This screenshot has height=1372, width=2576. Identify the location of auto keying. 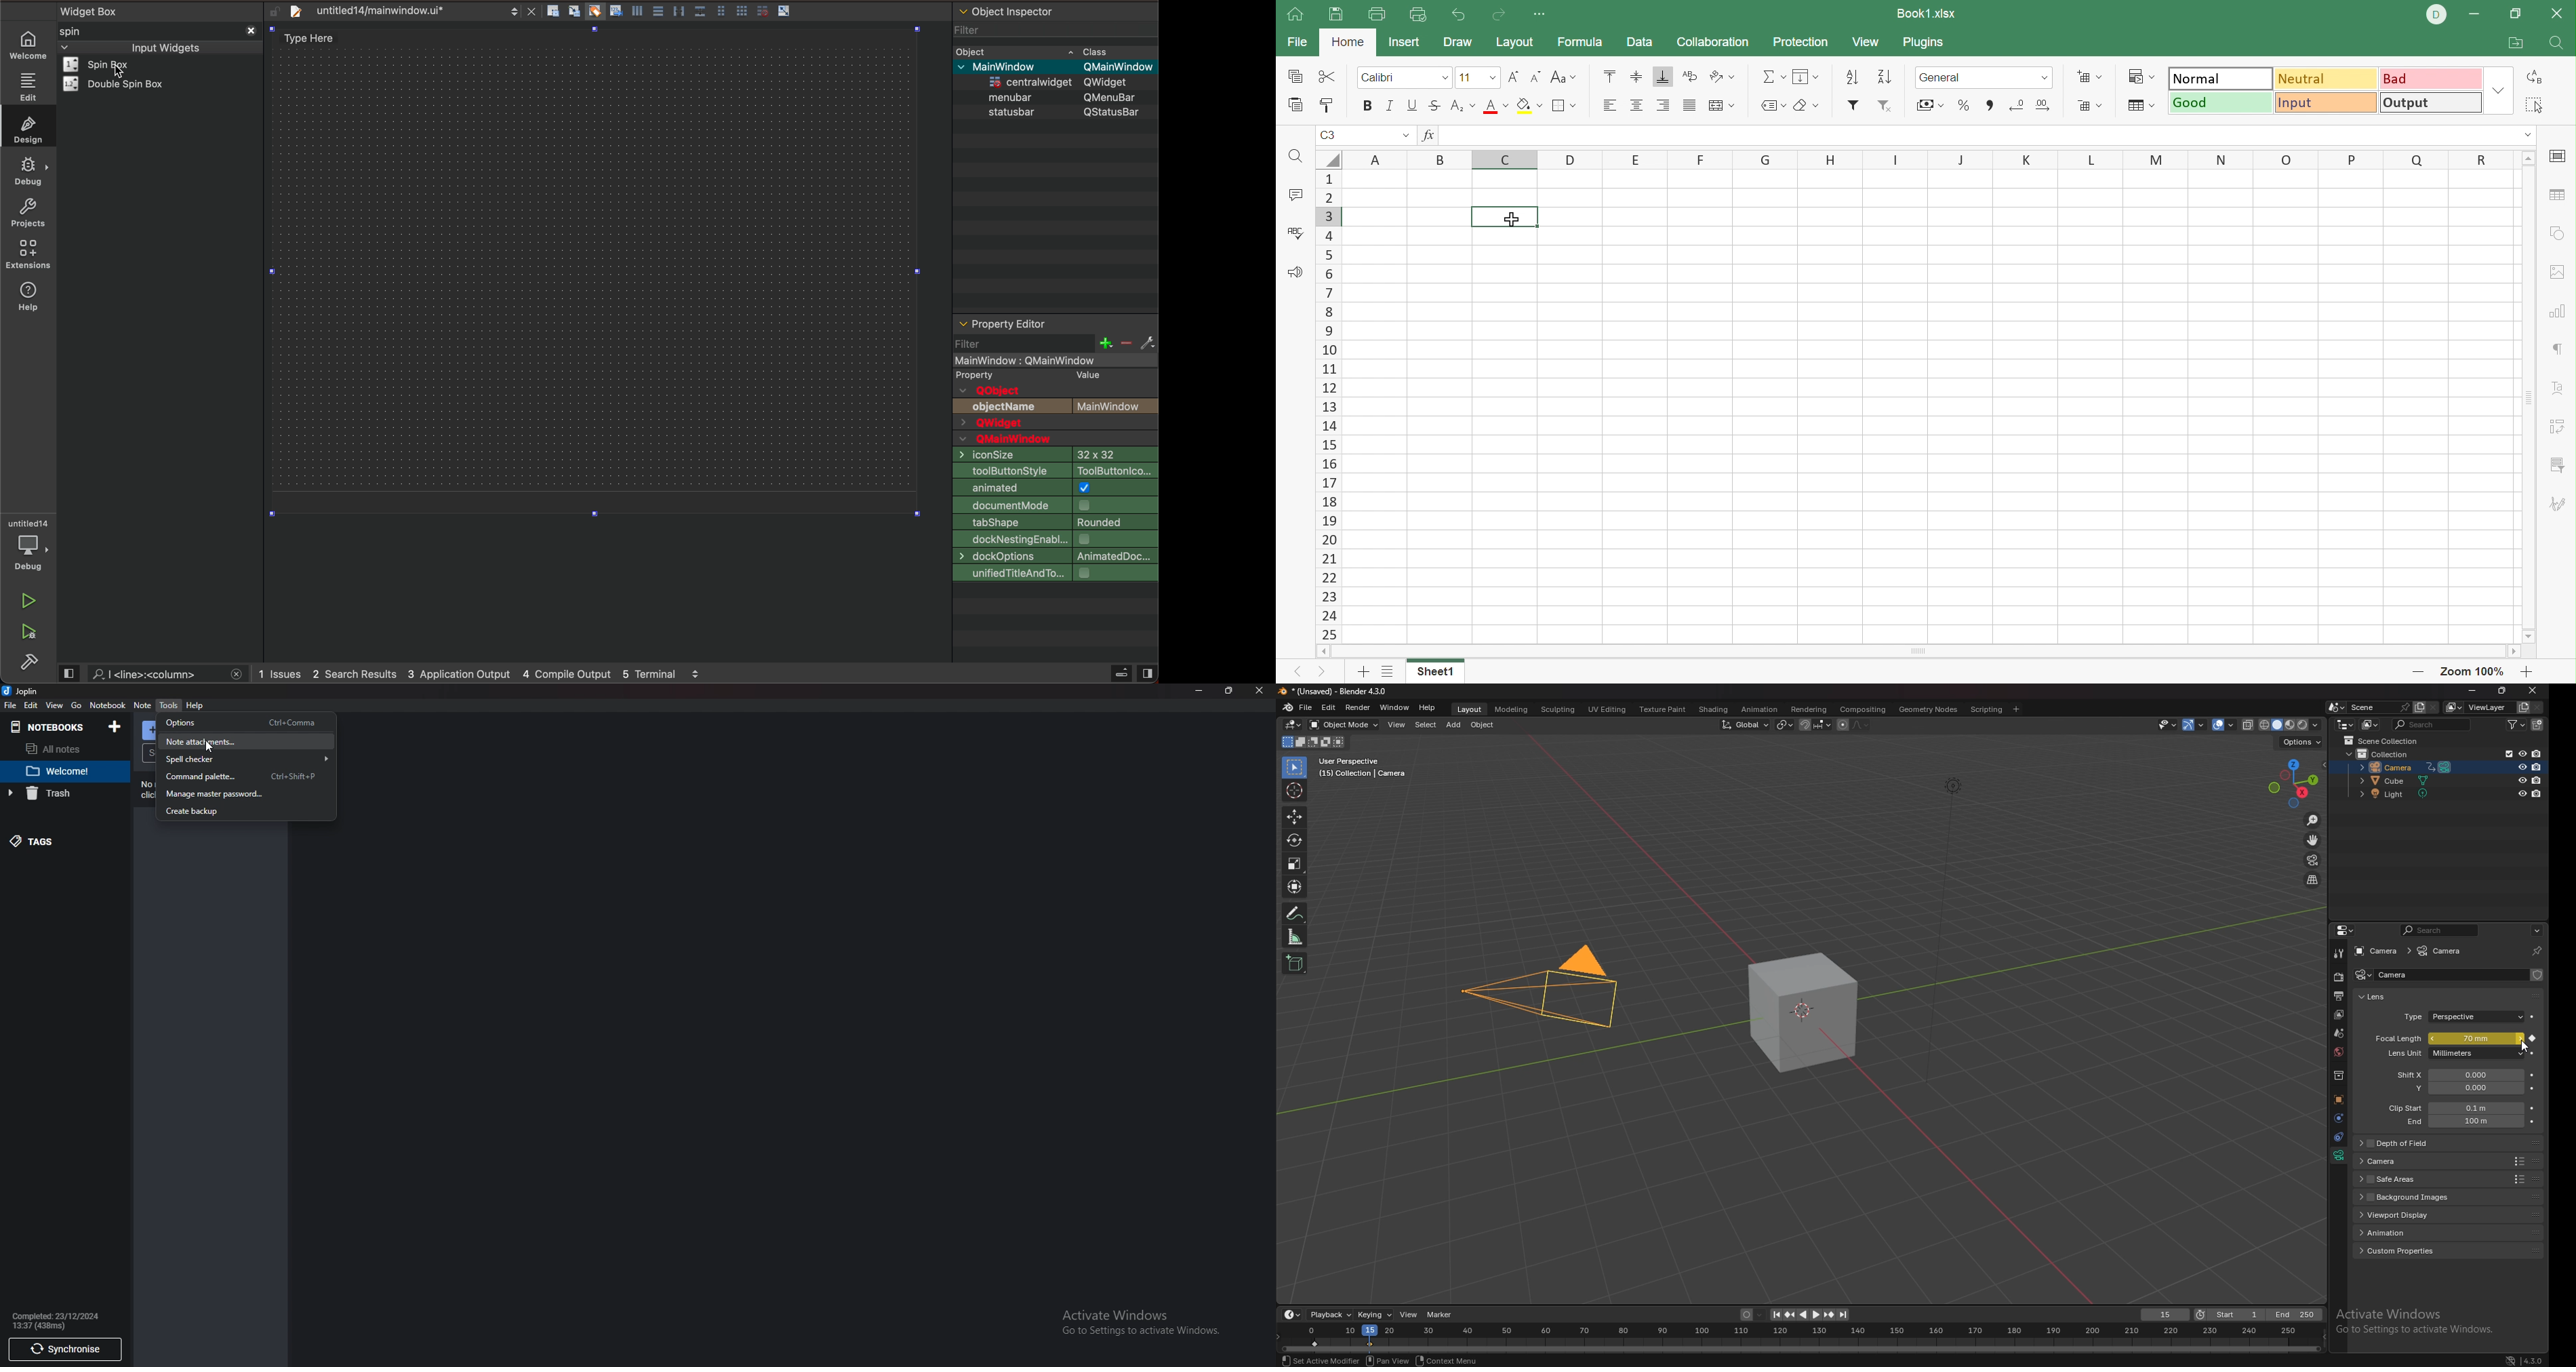
(1751, 1315).